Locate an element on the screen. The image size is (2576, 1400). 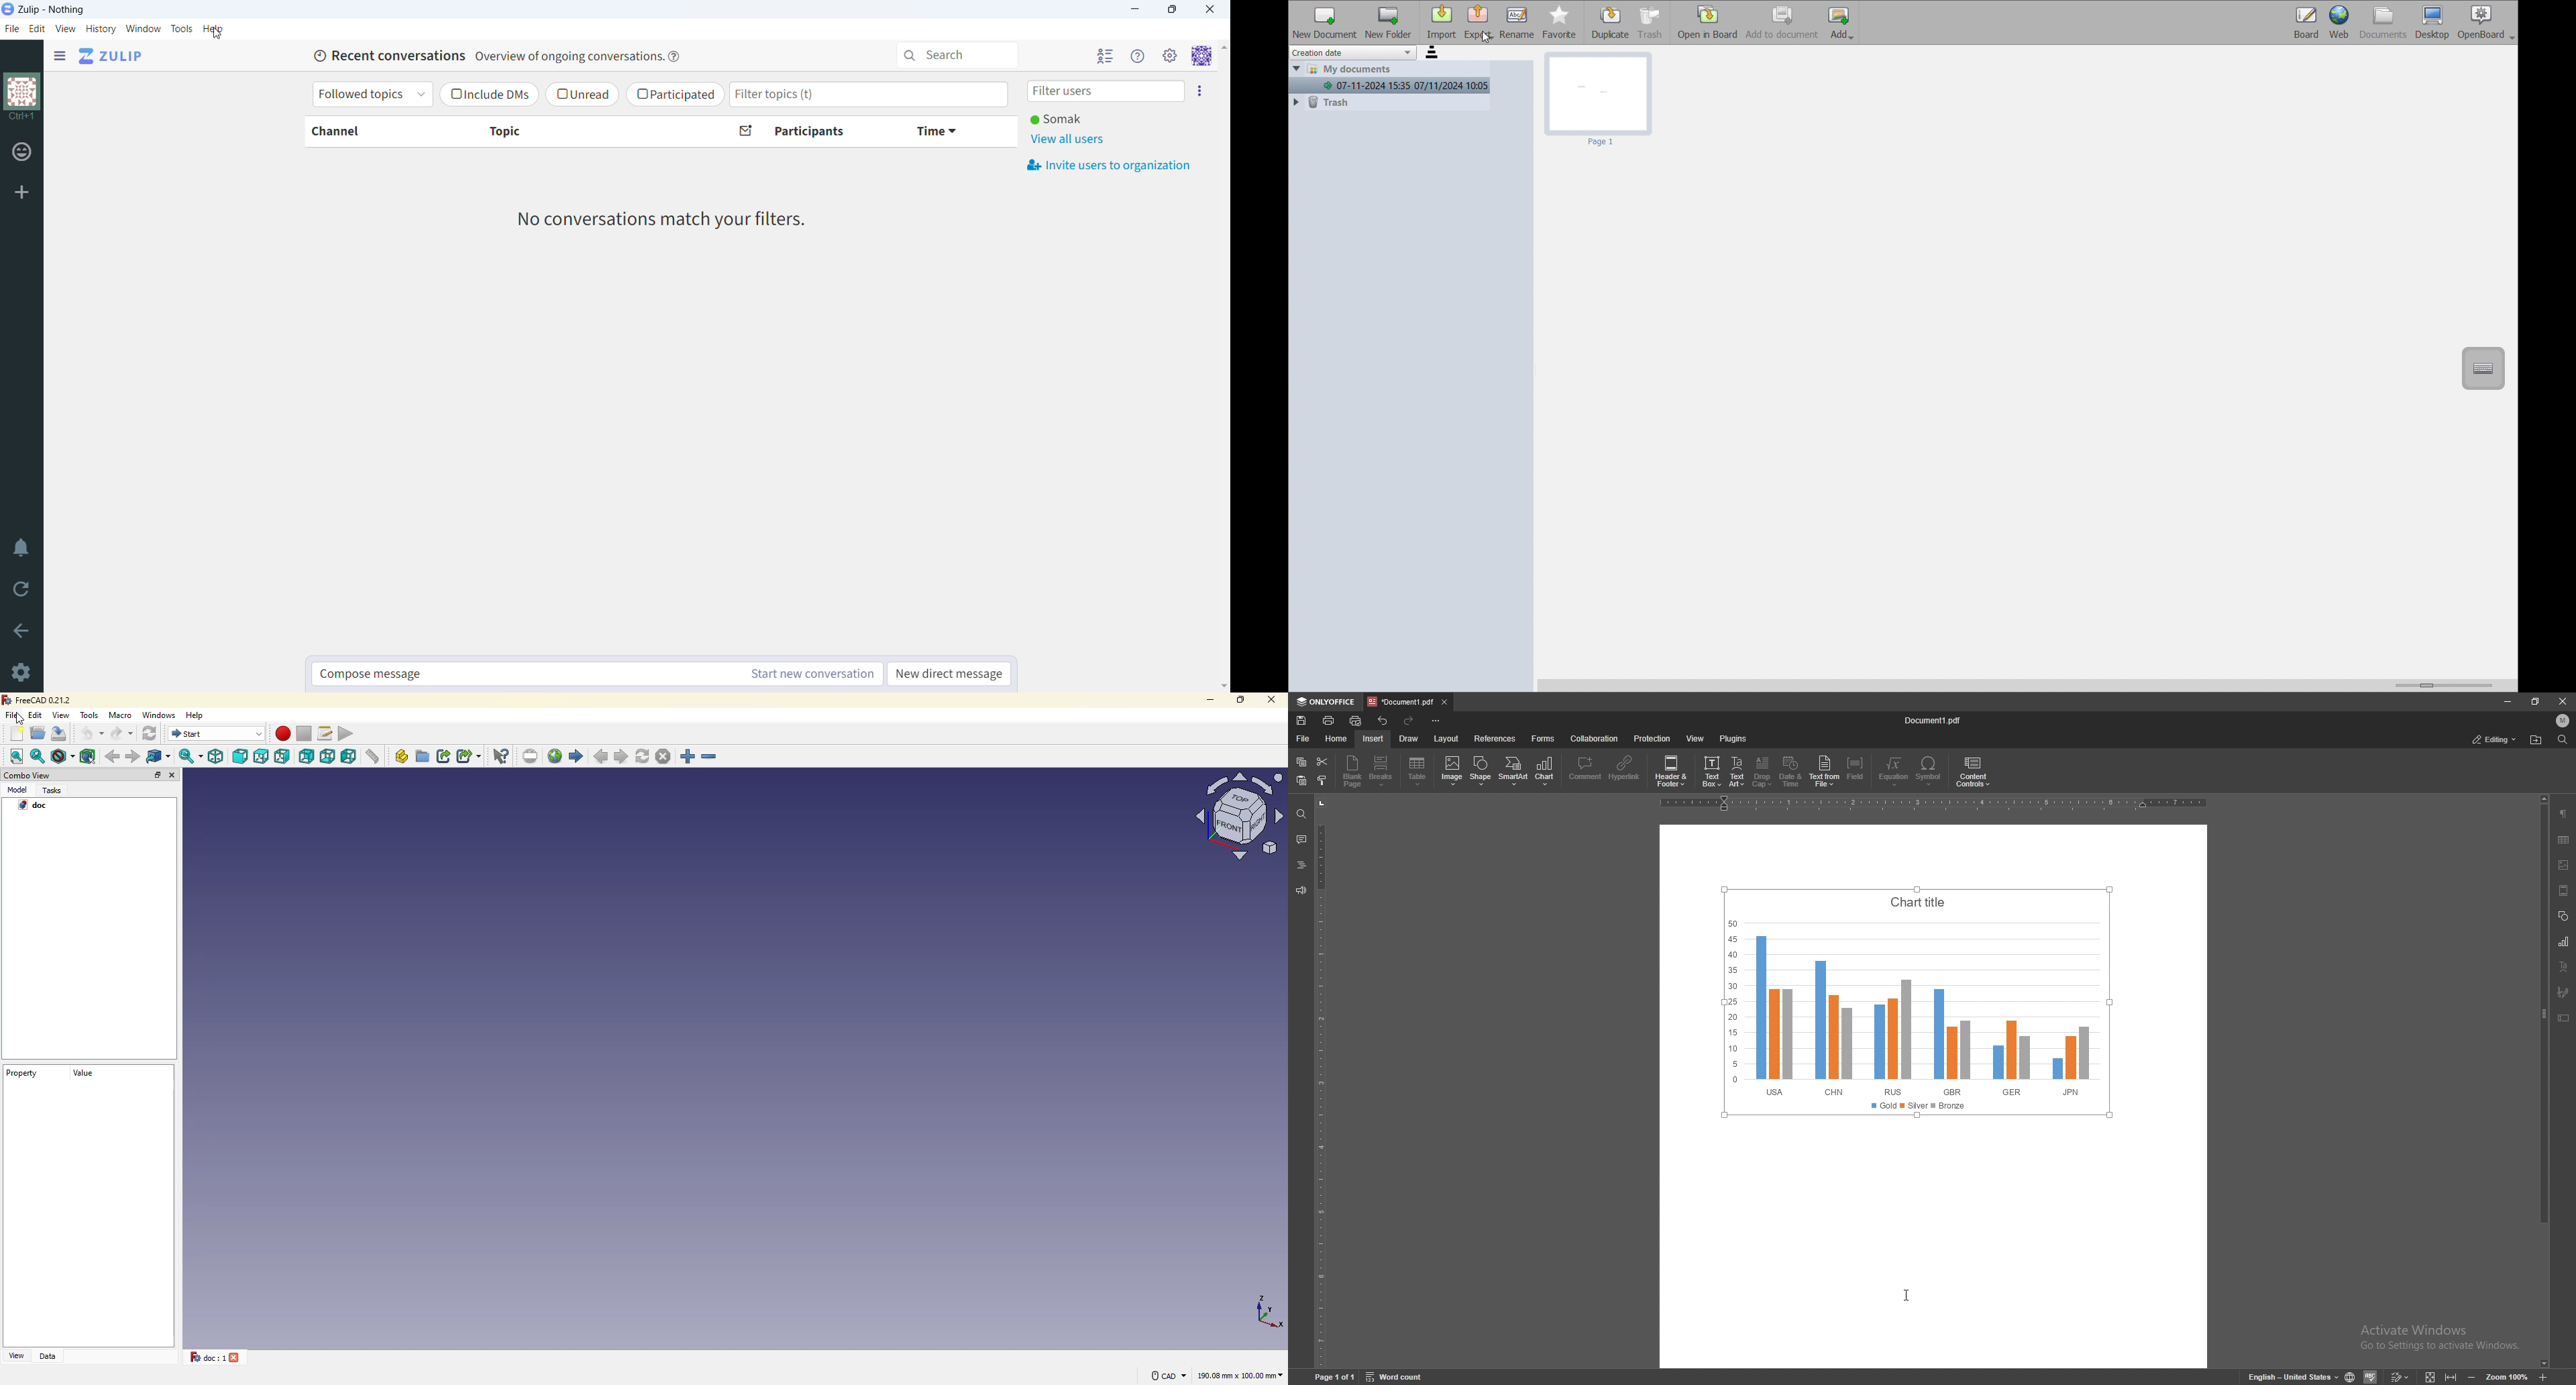
Word count is located at coordinates (1394, 1376).